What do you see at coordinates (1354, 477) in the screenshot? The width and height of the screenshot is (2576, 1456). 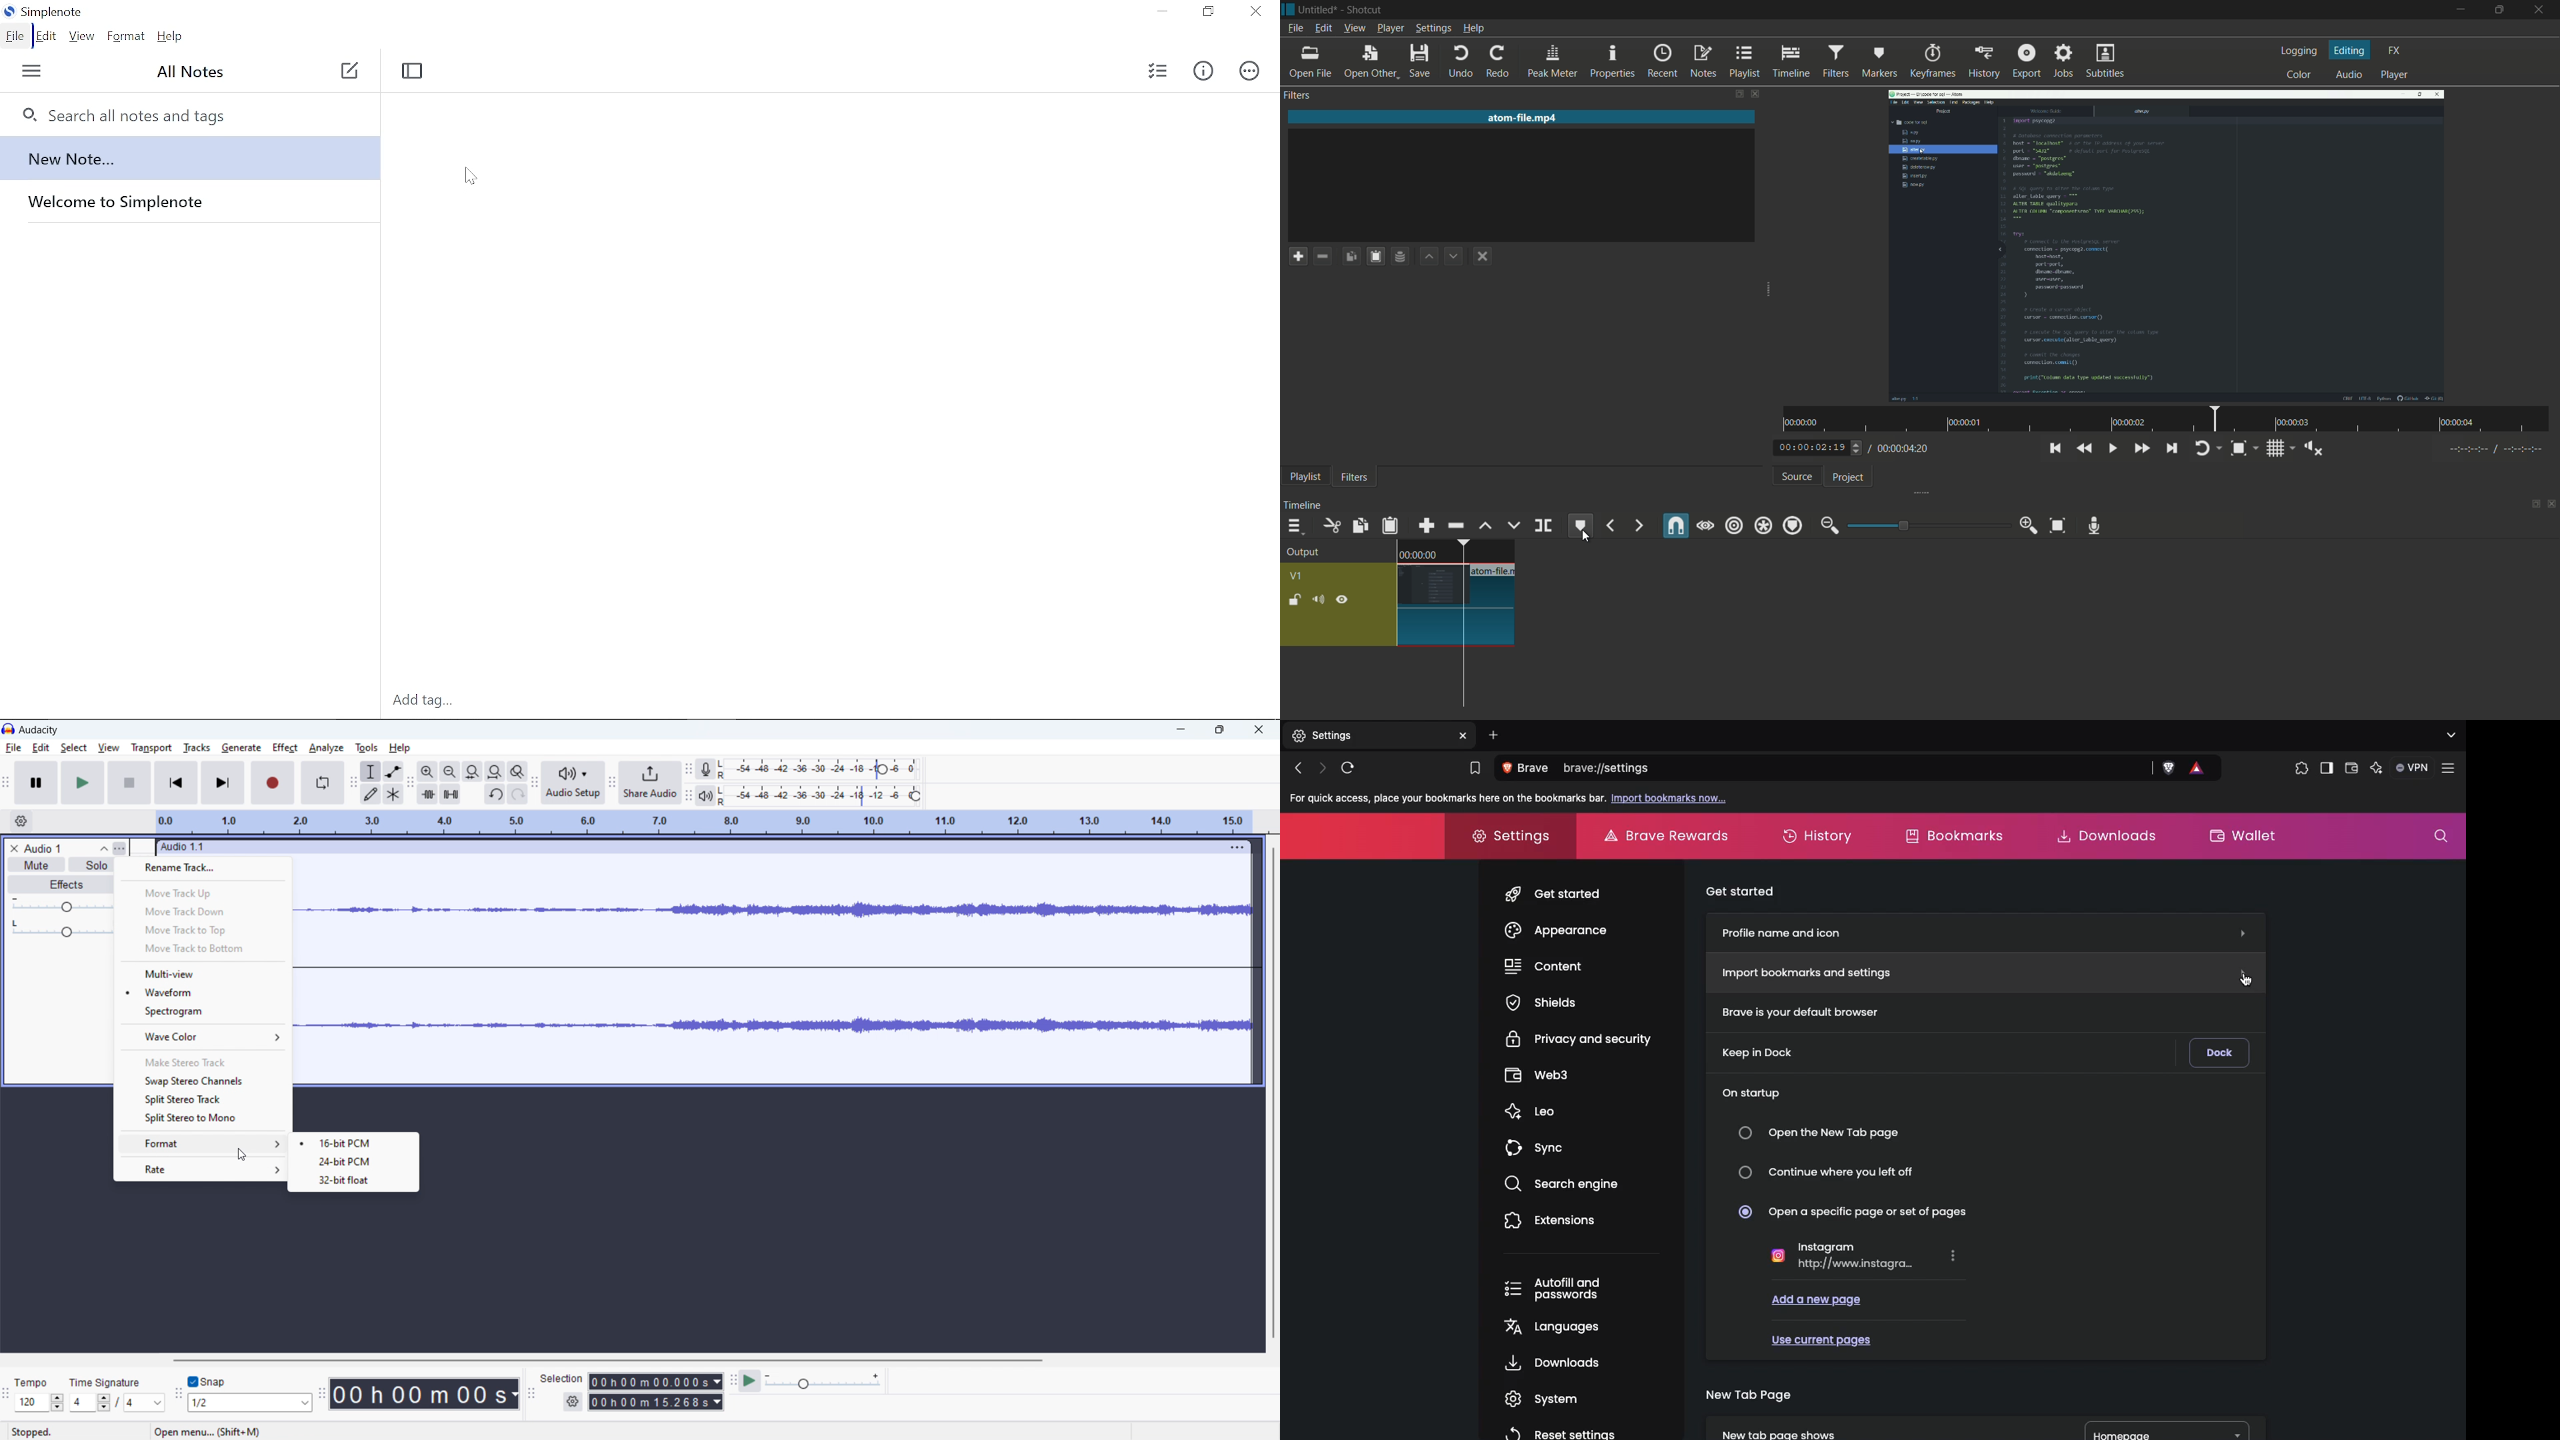 I see `filters` at bounding box center [1354, 477].